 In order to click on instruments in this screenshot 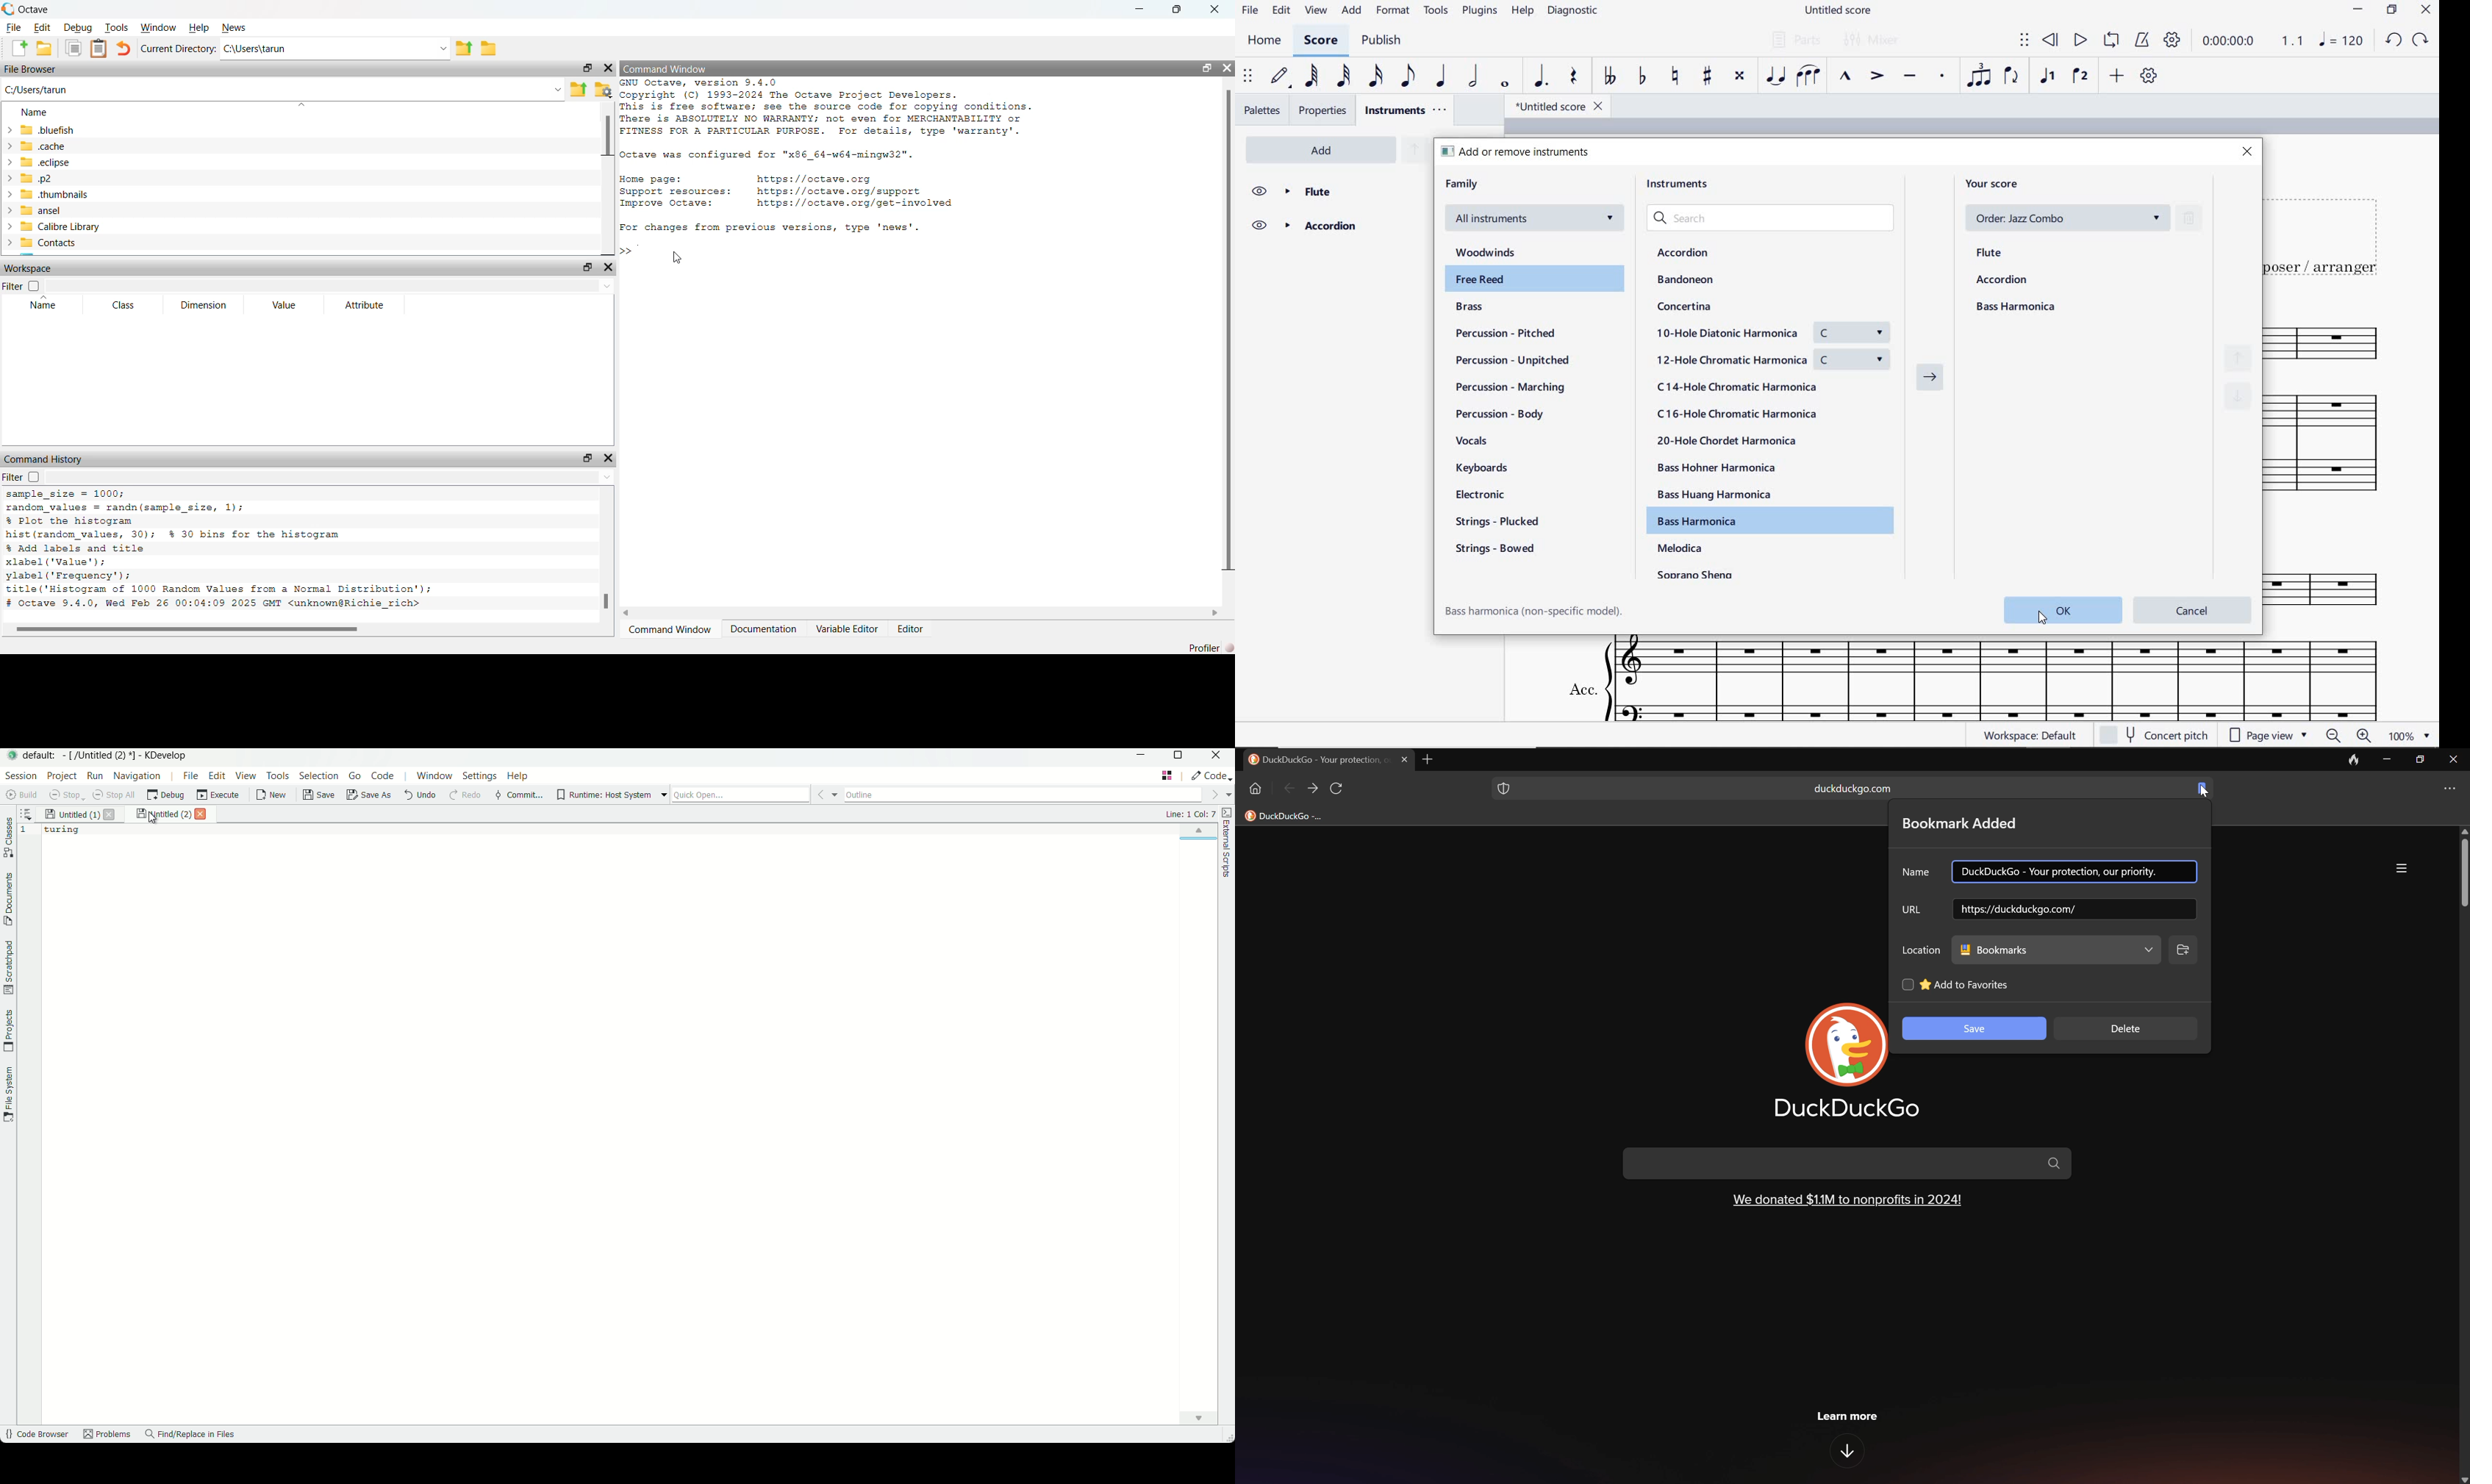, I will do `click(1404, 110)`.